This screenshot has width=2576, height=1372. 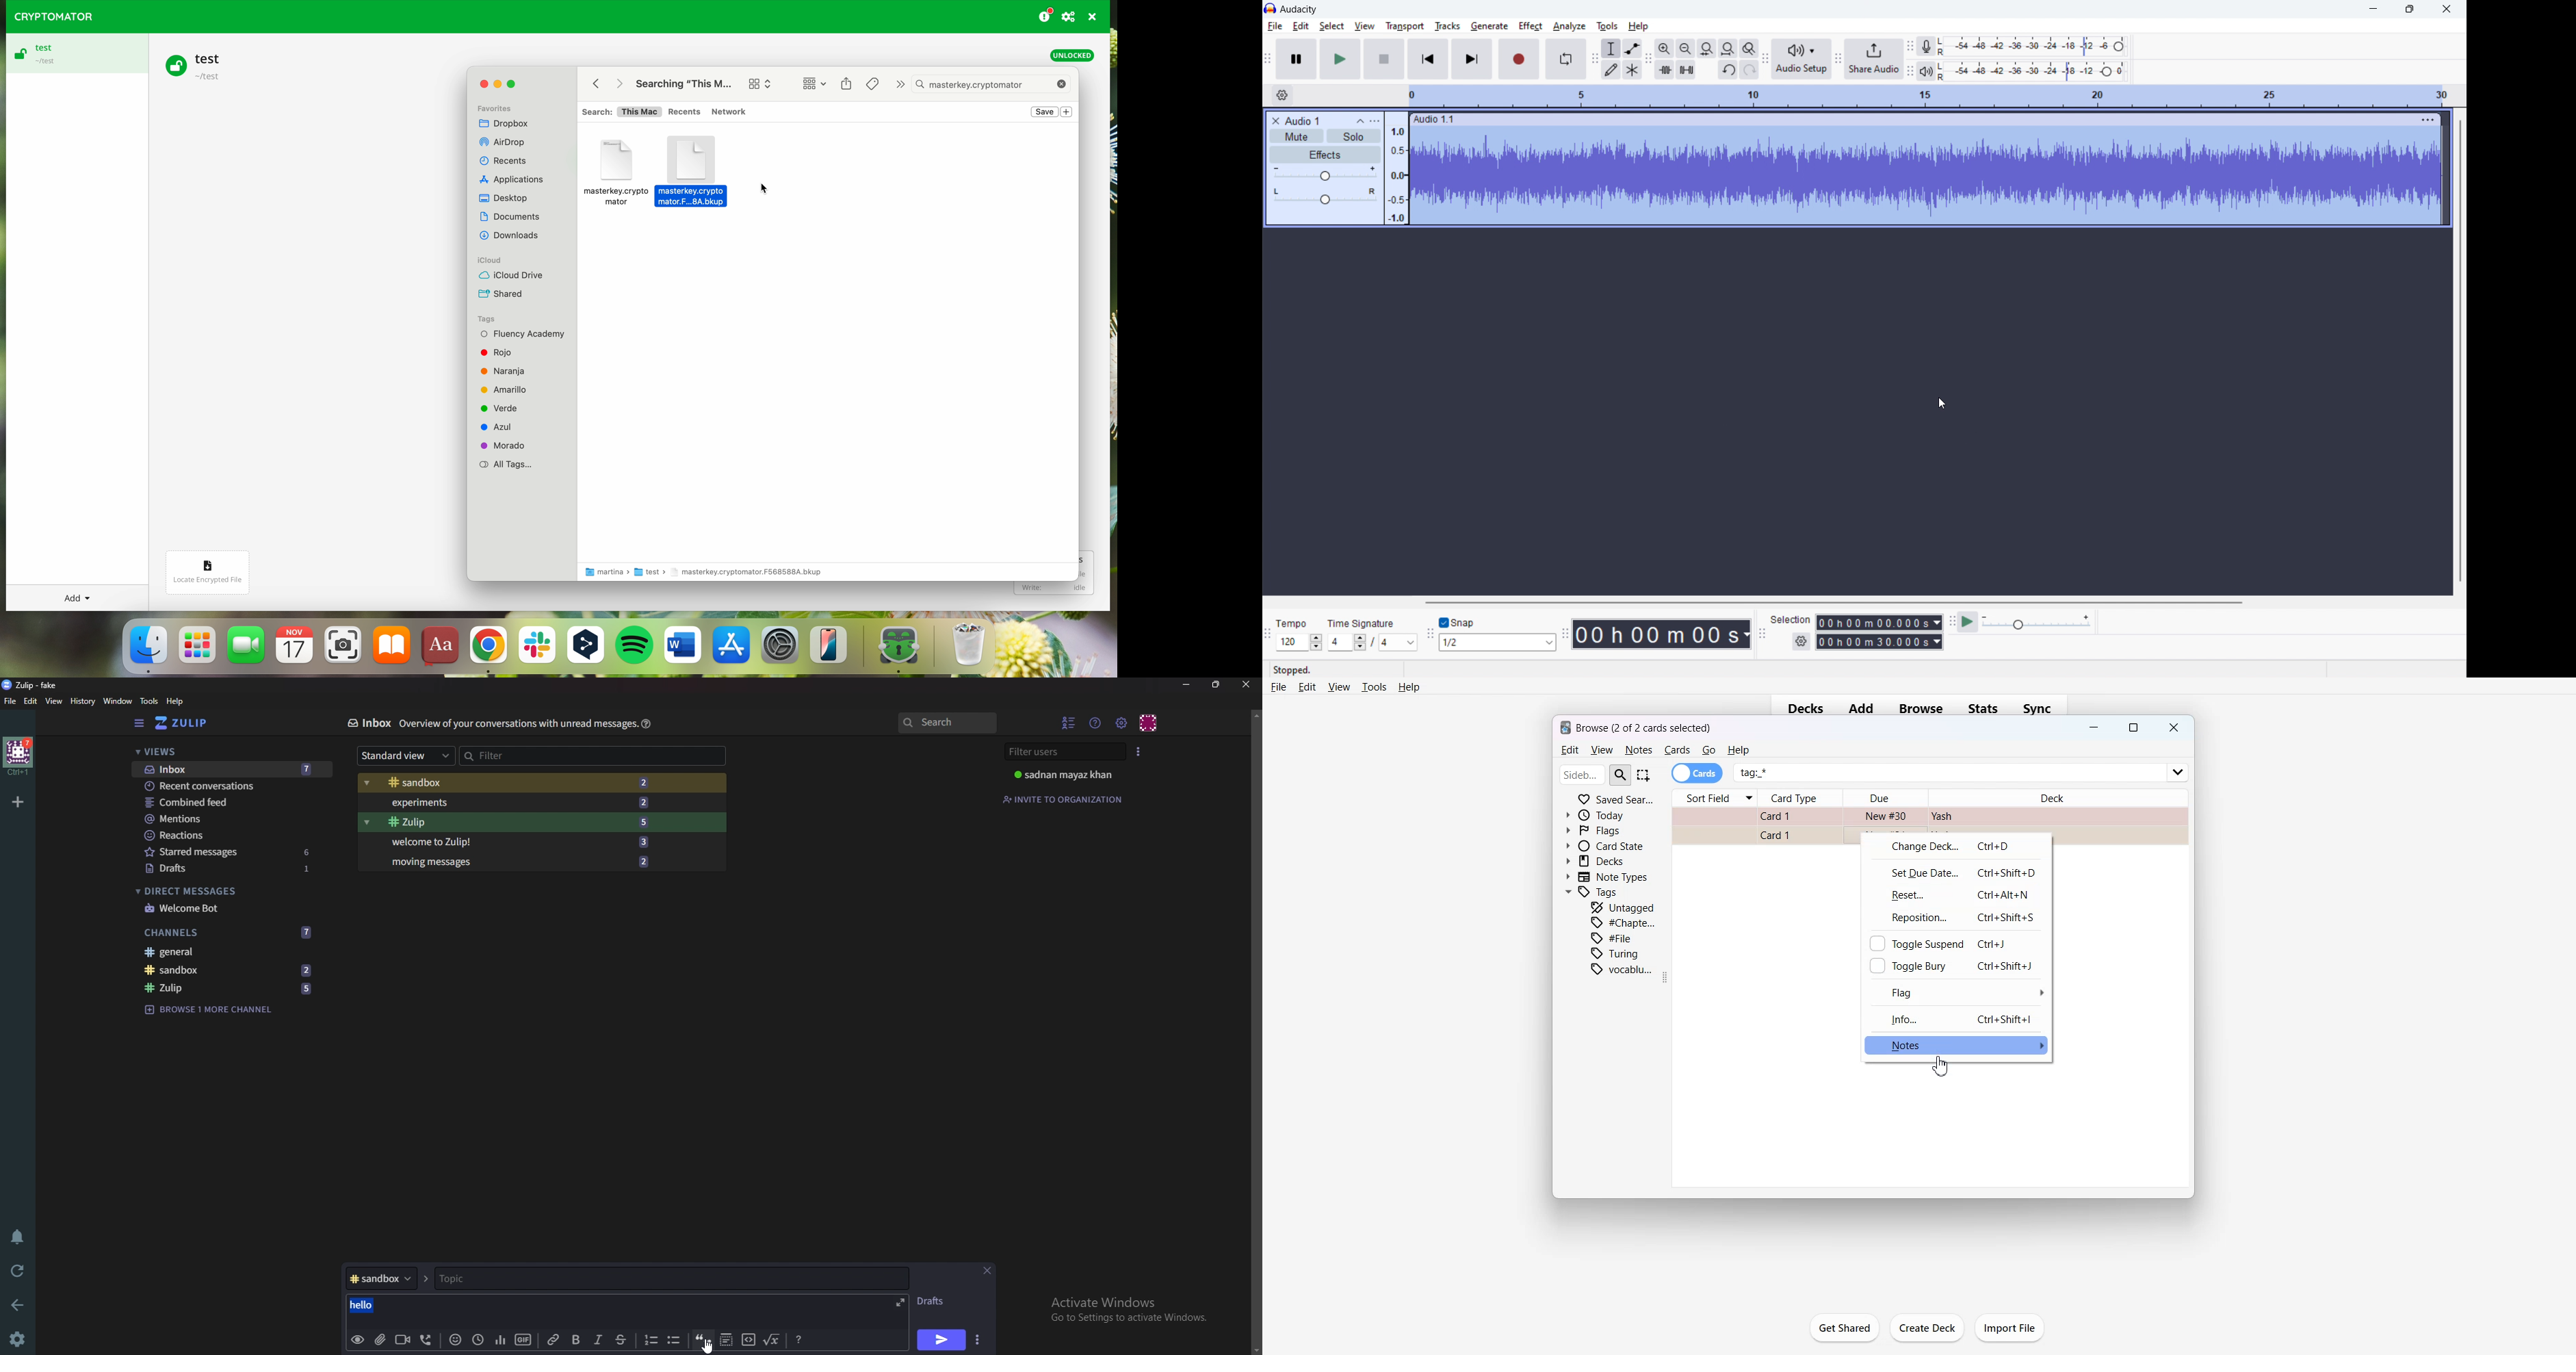 What do you see at coordinates (593, 756) in the screenshot?
I see `Filter` at bounding box center [593, 756].